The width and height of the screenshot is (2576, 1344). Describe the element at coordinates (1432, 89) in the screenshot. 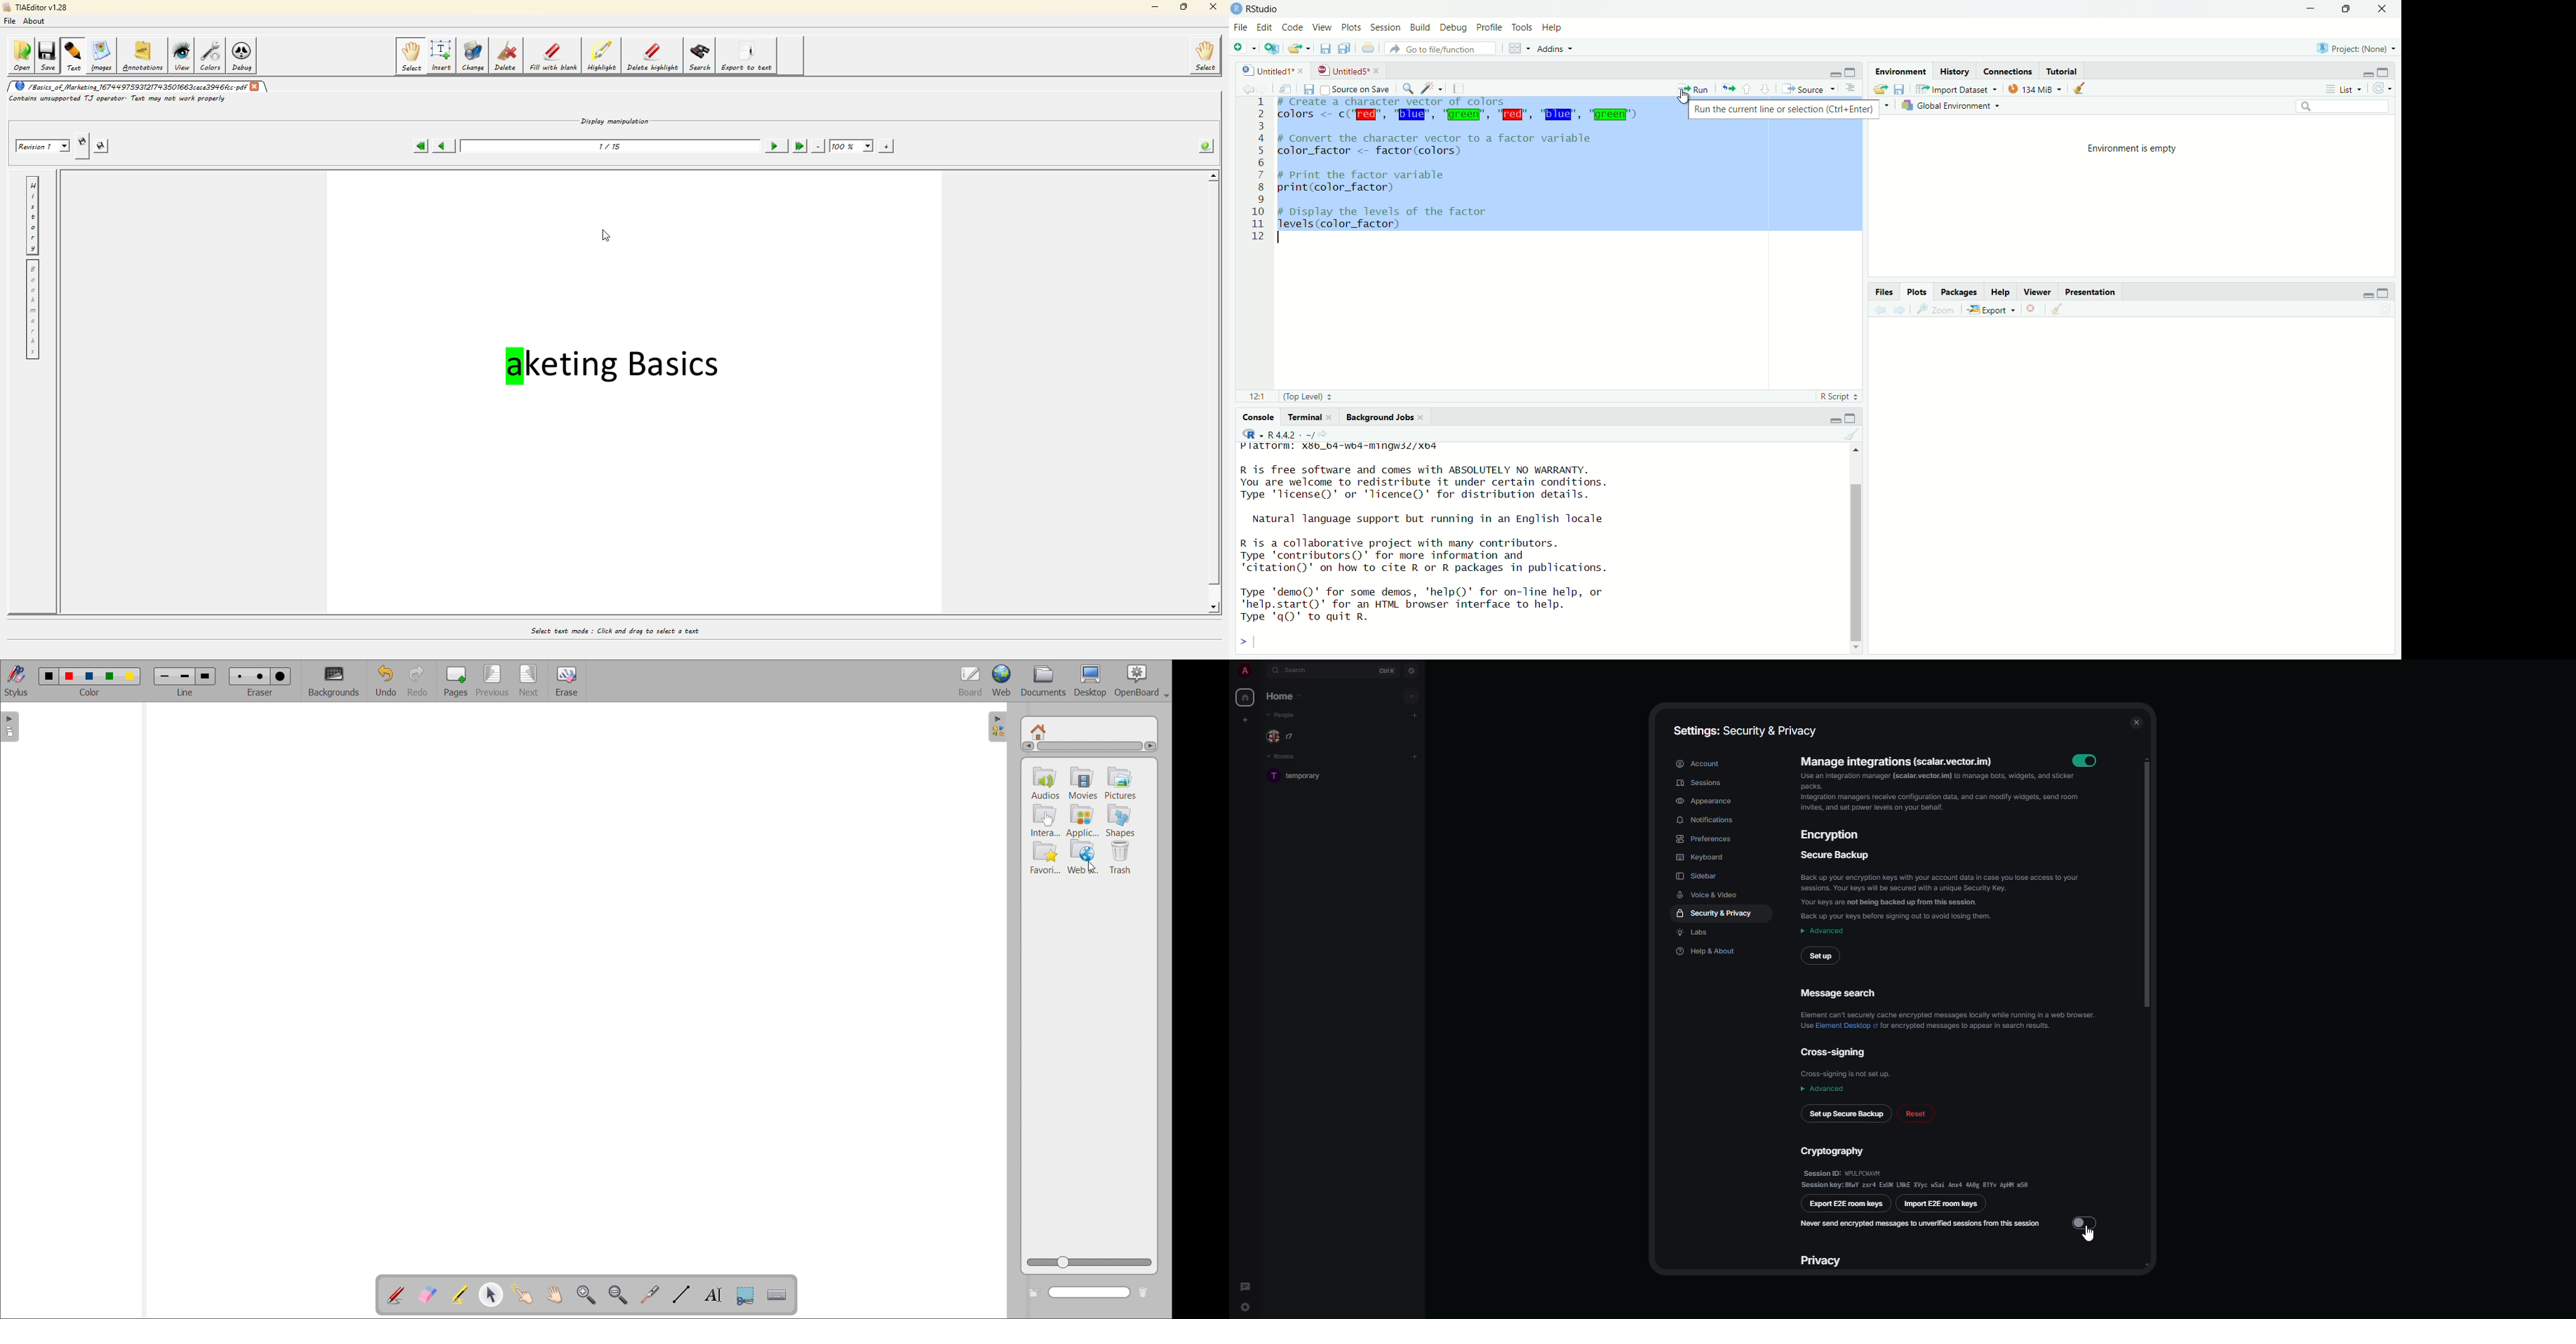

I see `code tools` at that location.